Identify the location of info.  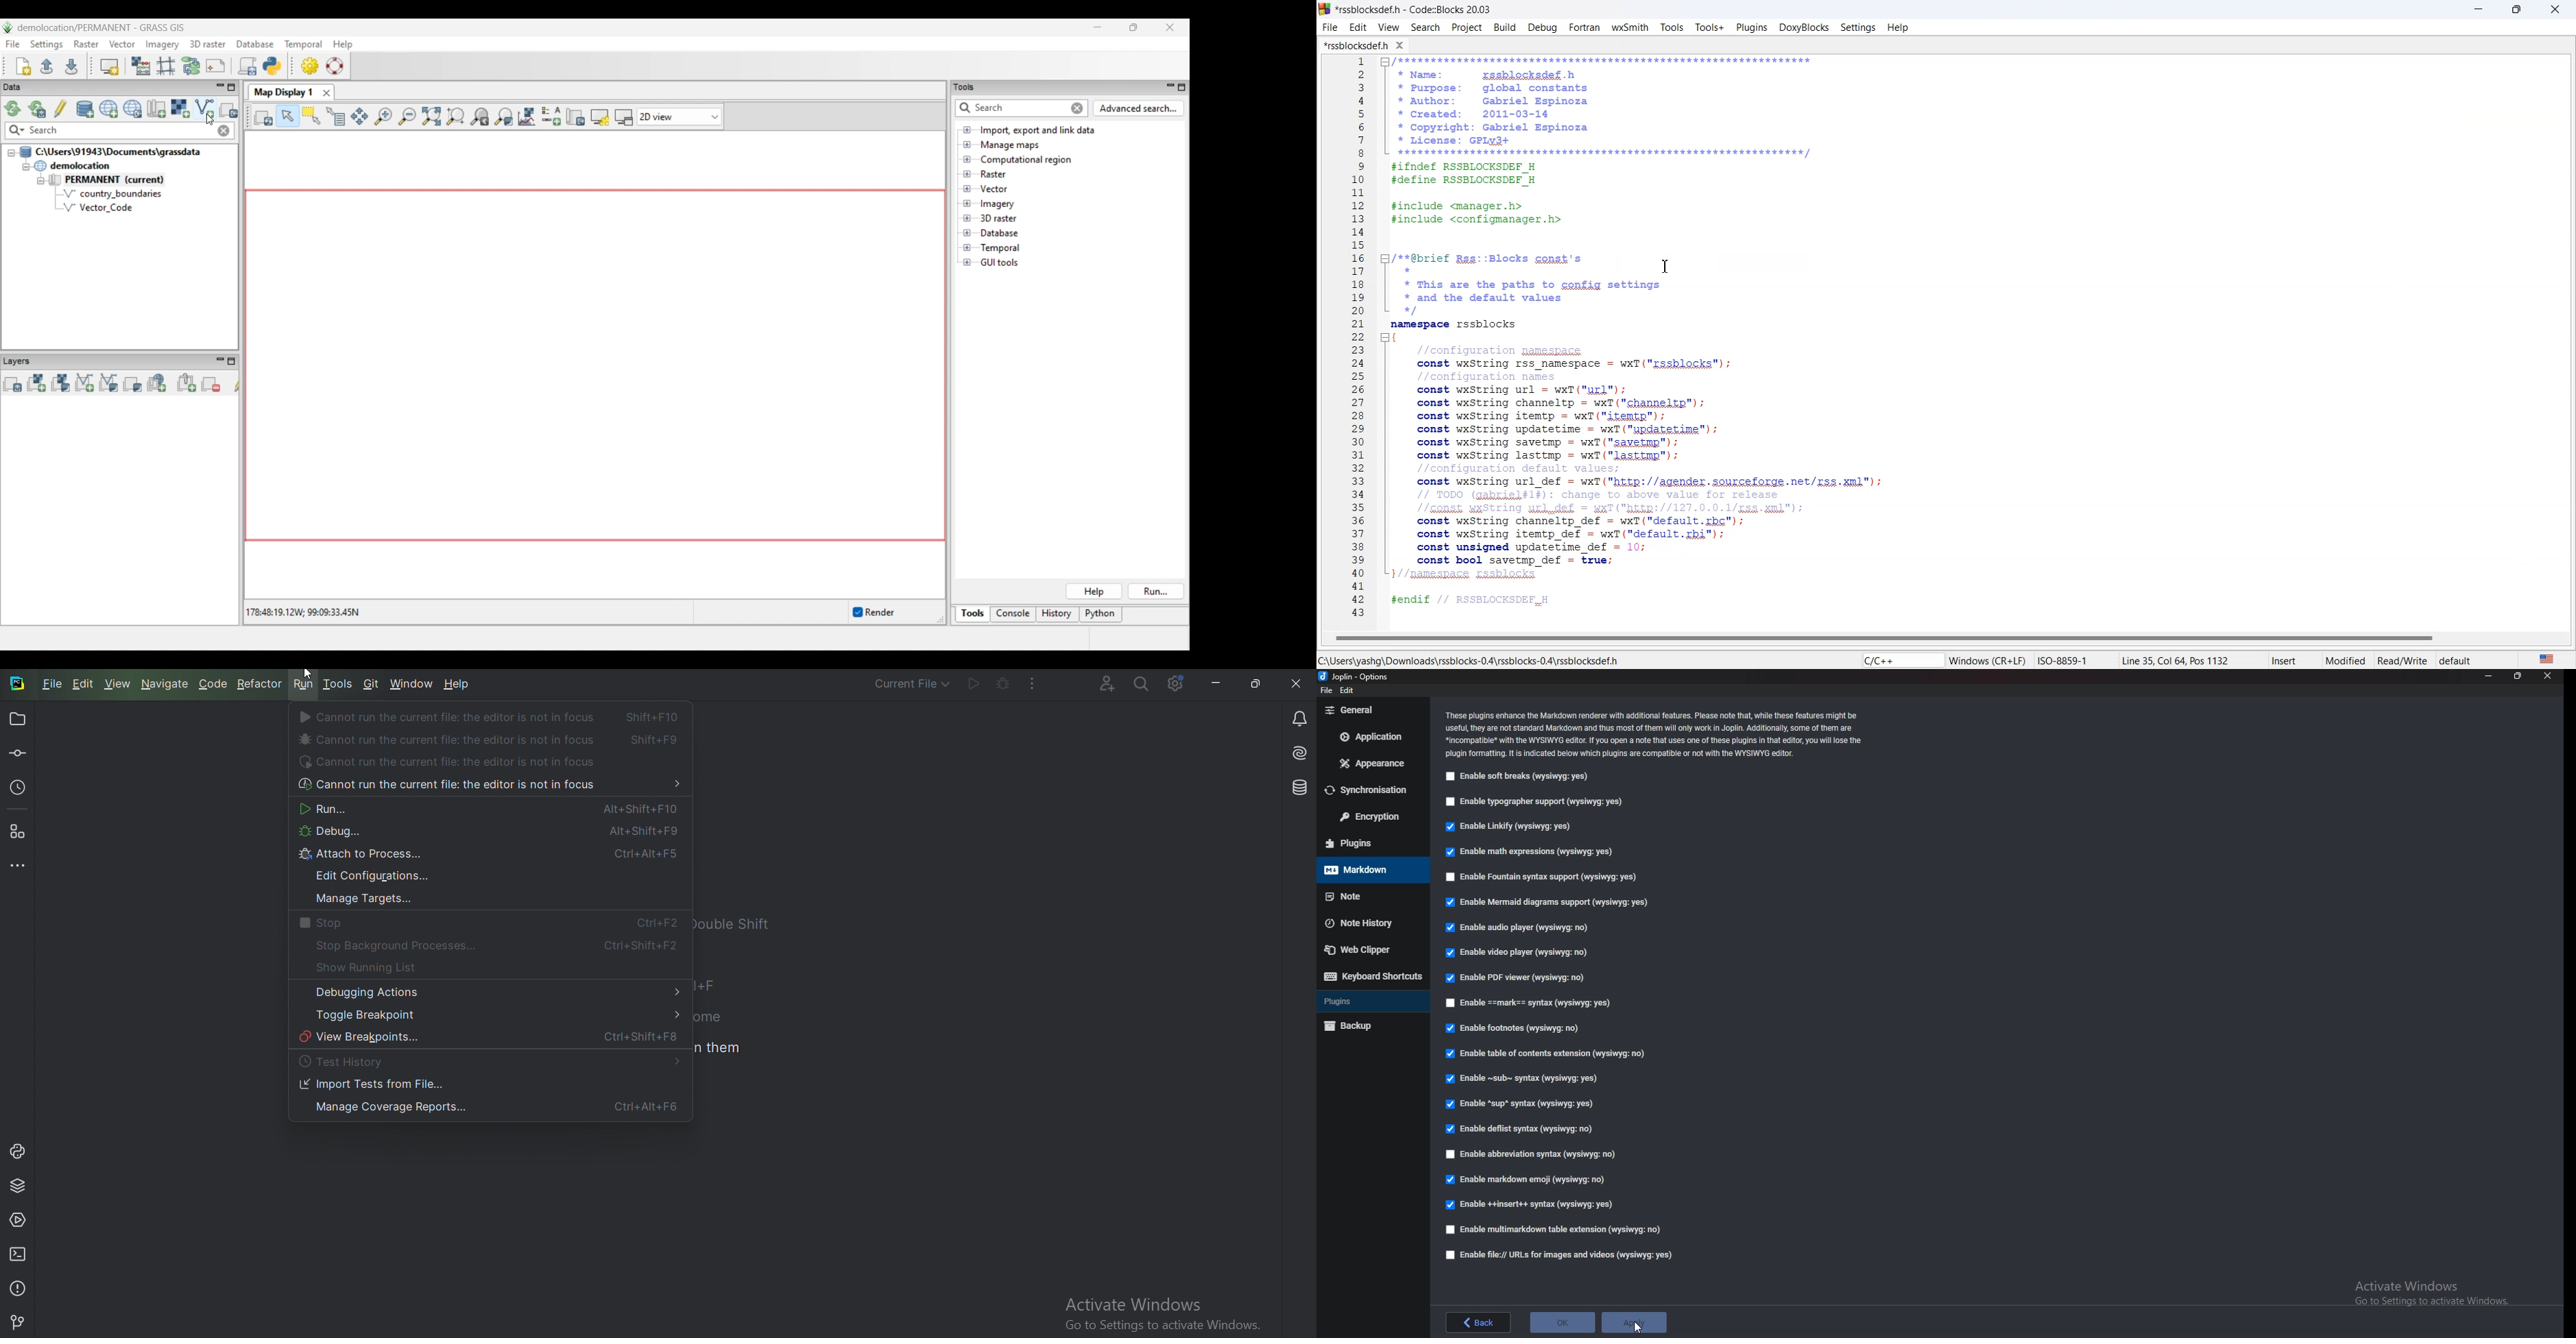
(1657, 733).